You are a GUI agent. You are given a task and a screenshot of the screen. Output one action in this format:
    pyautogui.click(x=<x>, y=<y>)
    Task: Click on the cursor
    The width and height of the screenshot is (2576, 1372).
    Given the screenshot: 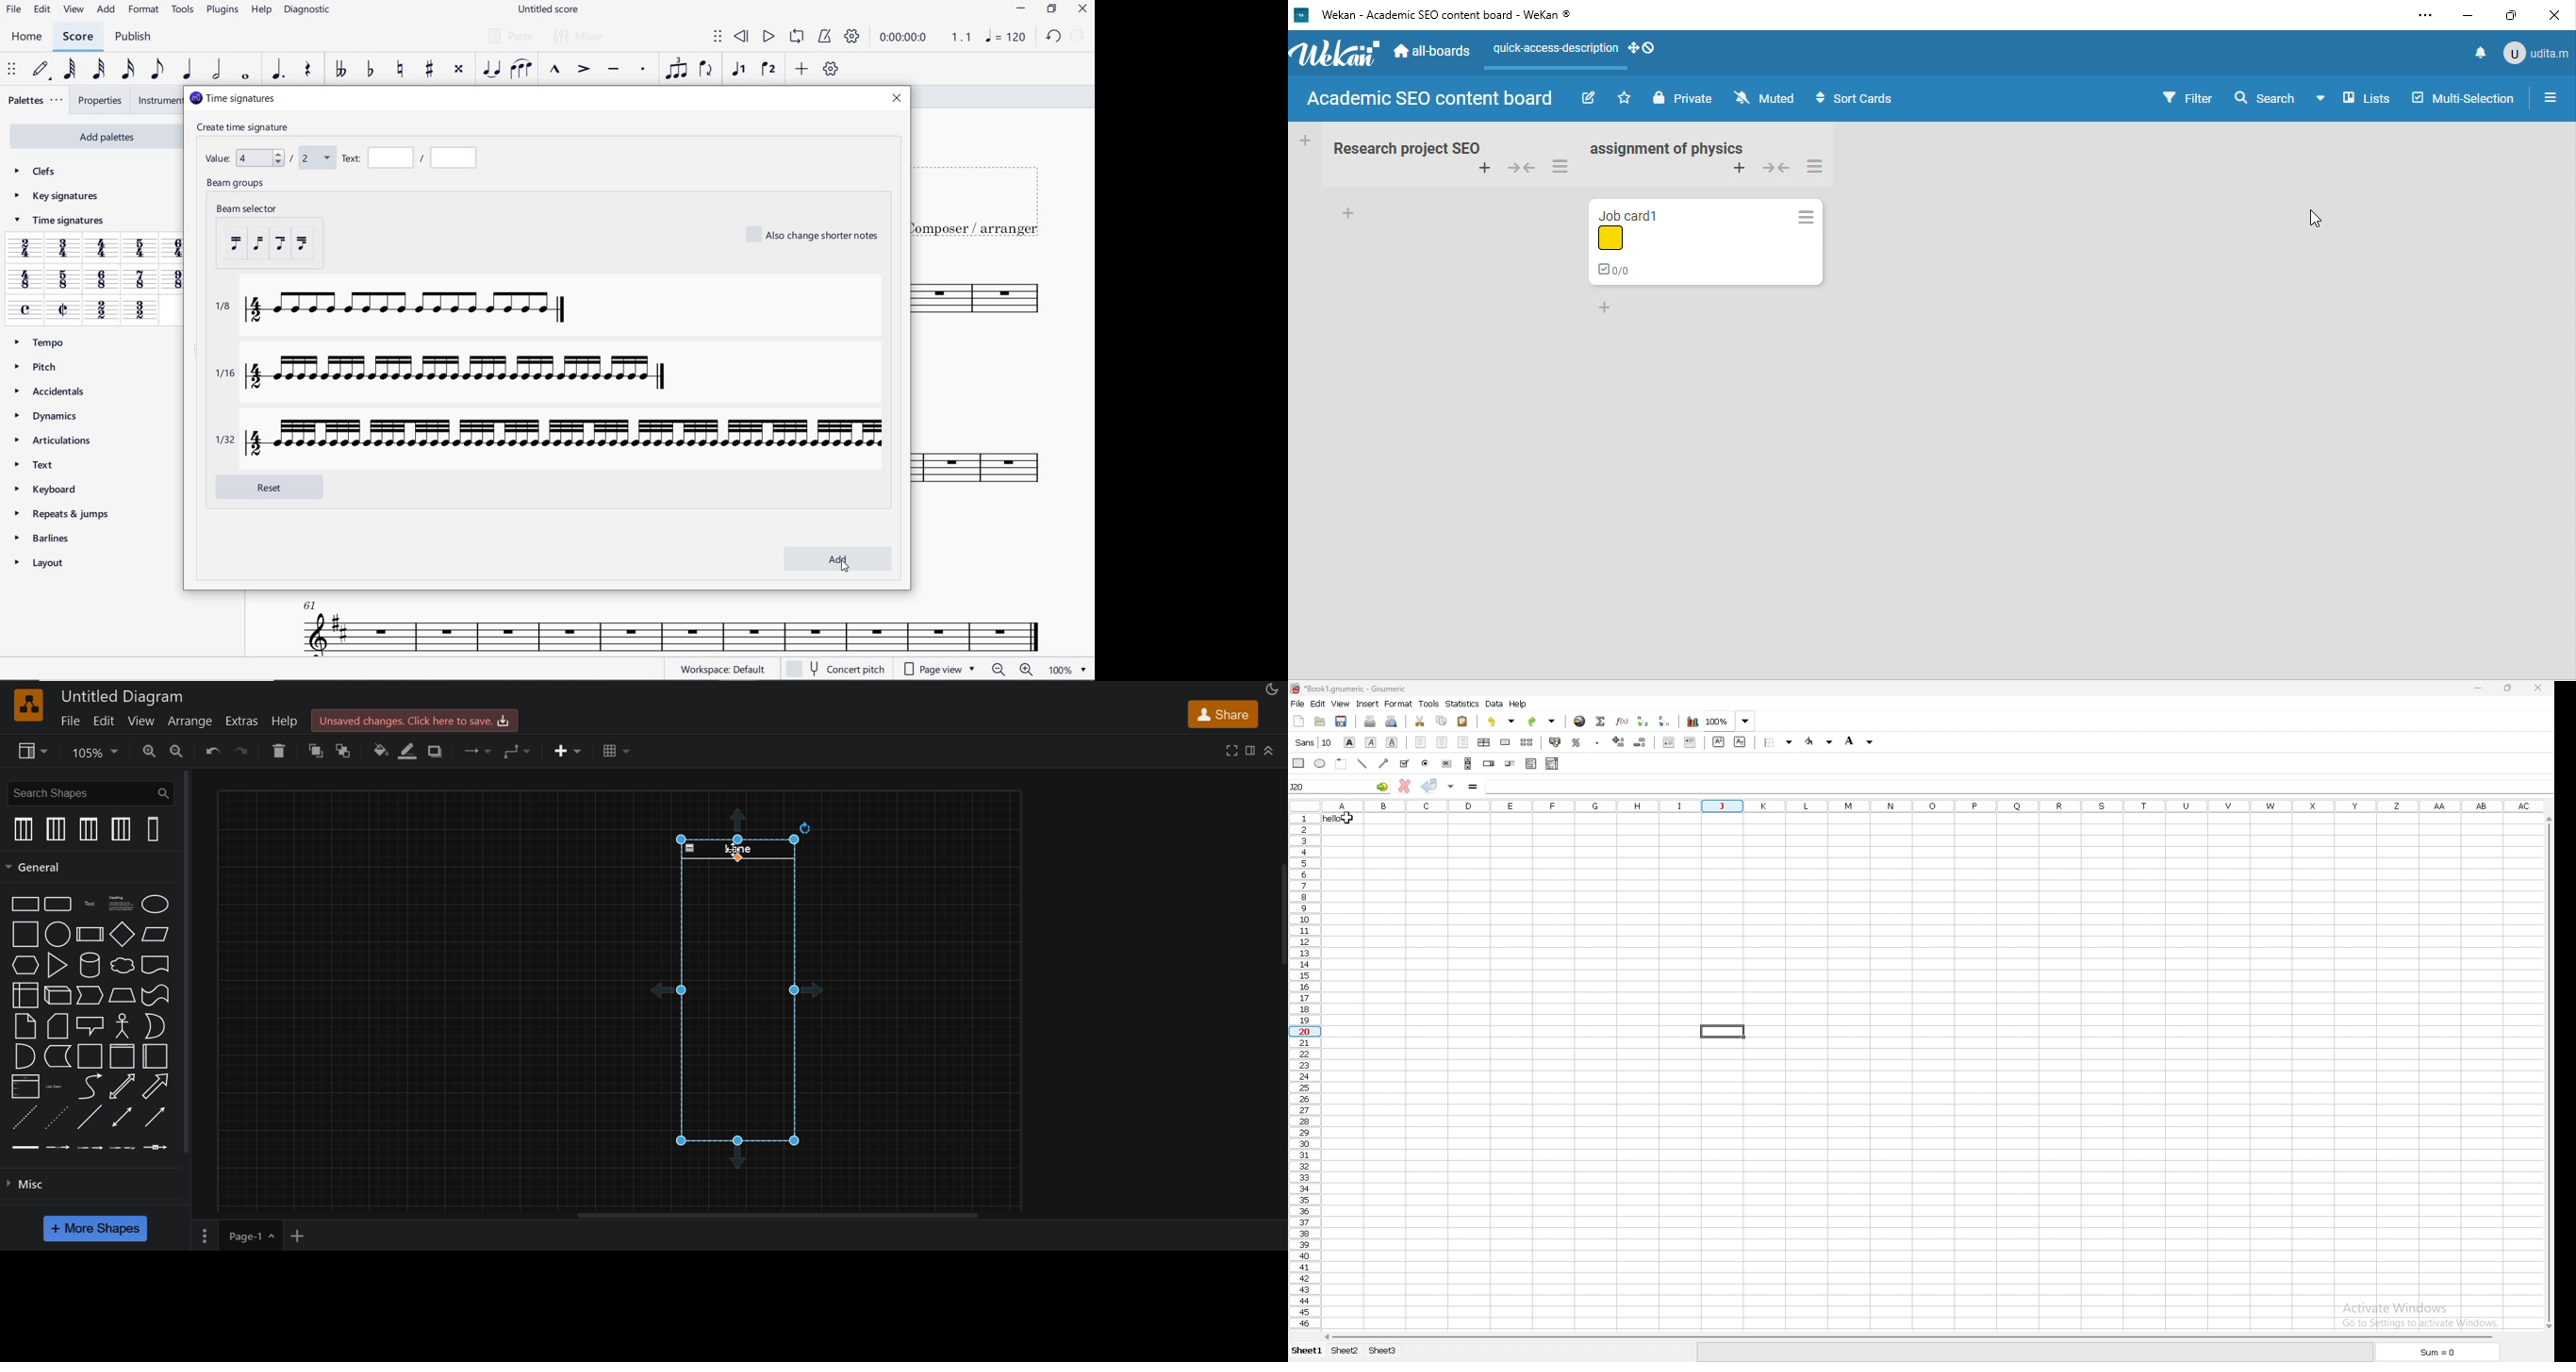 What is the action you would take?
    pyautogui.click(x=845, y=568)
    